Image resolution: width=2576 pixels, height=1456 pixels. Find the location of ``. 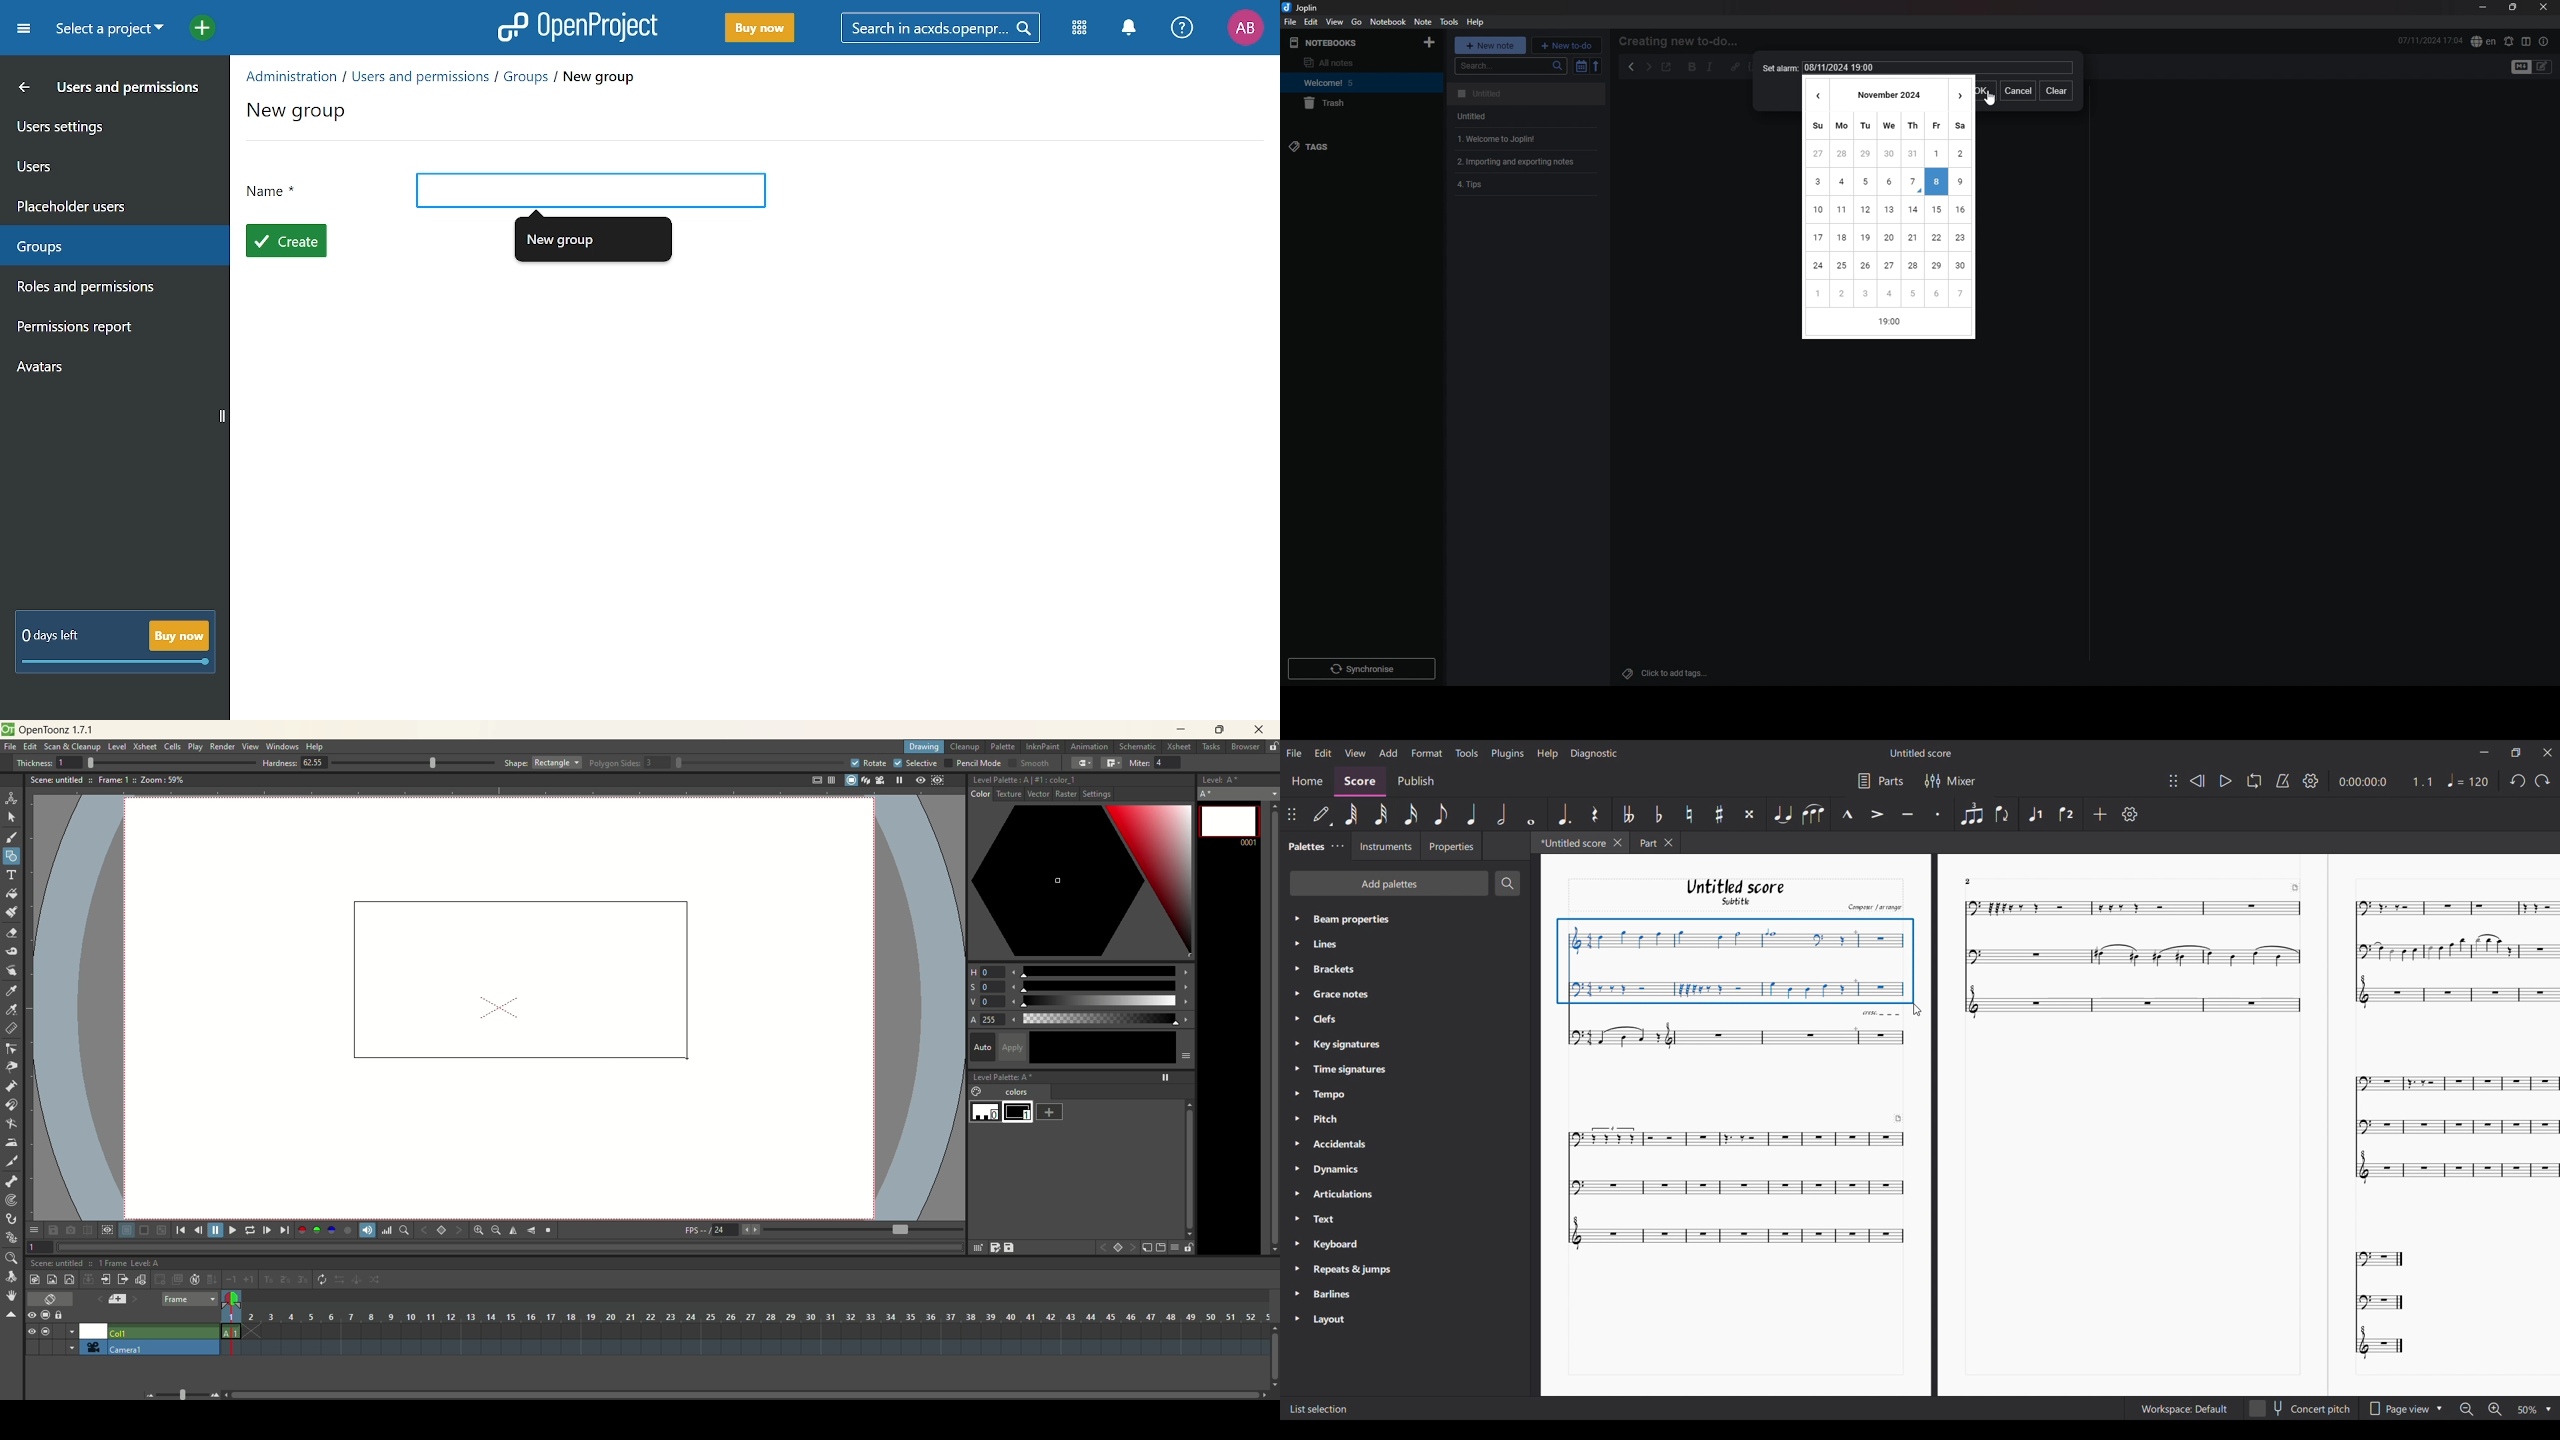

 is located at coordinates (1294, 1019).